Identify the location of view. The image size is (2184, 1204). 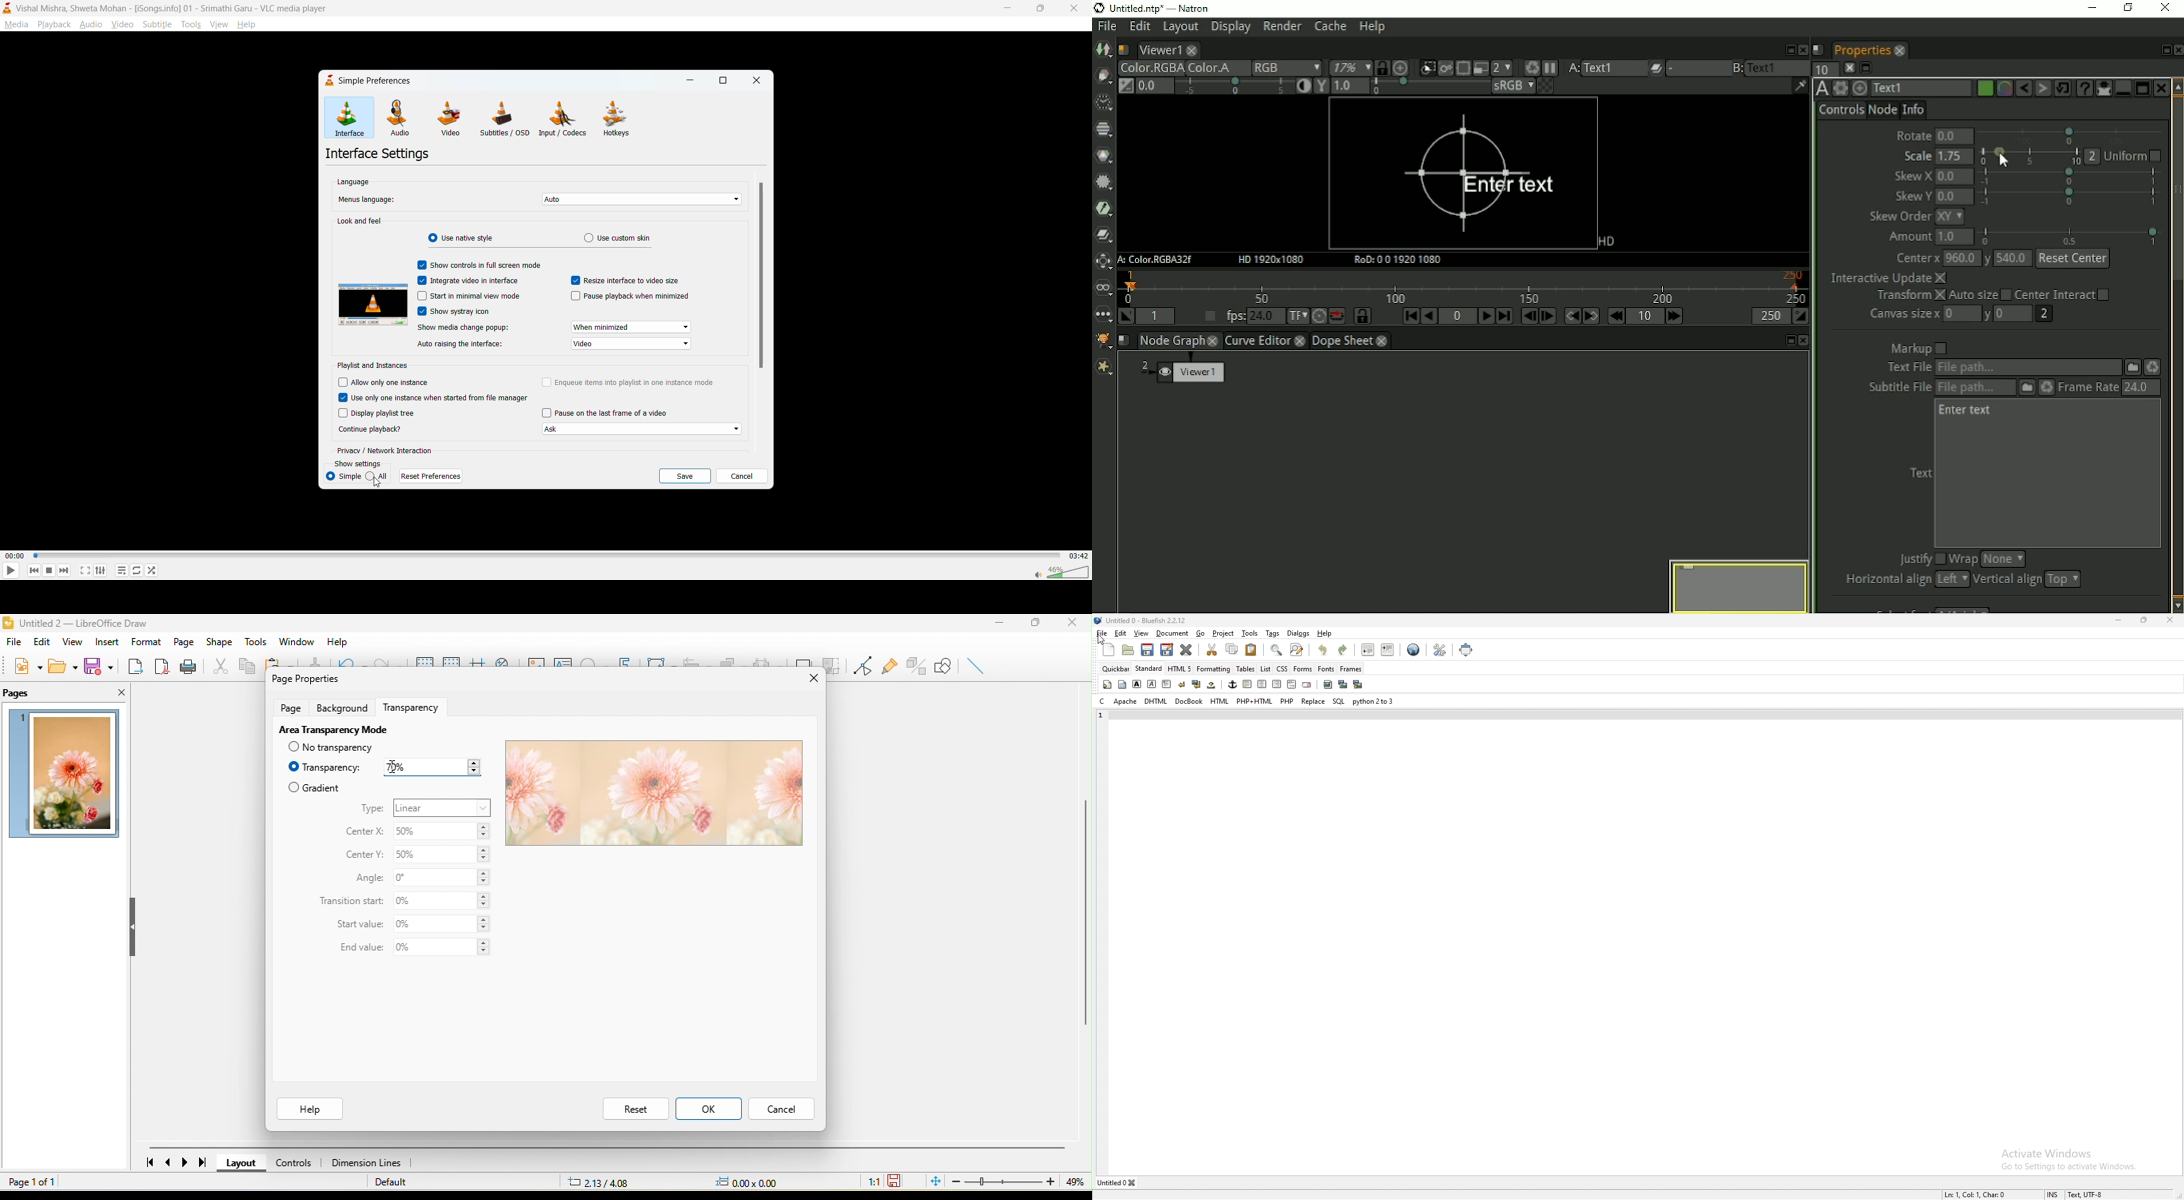
(1141, 633).